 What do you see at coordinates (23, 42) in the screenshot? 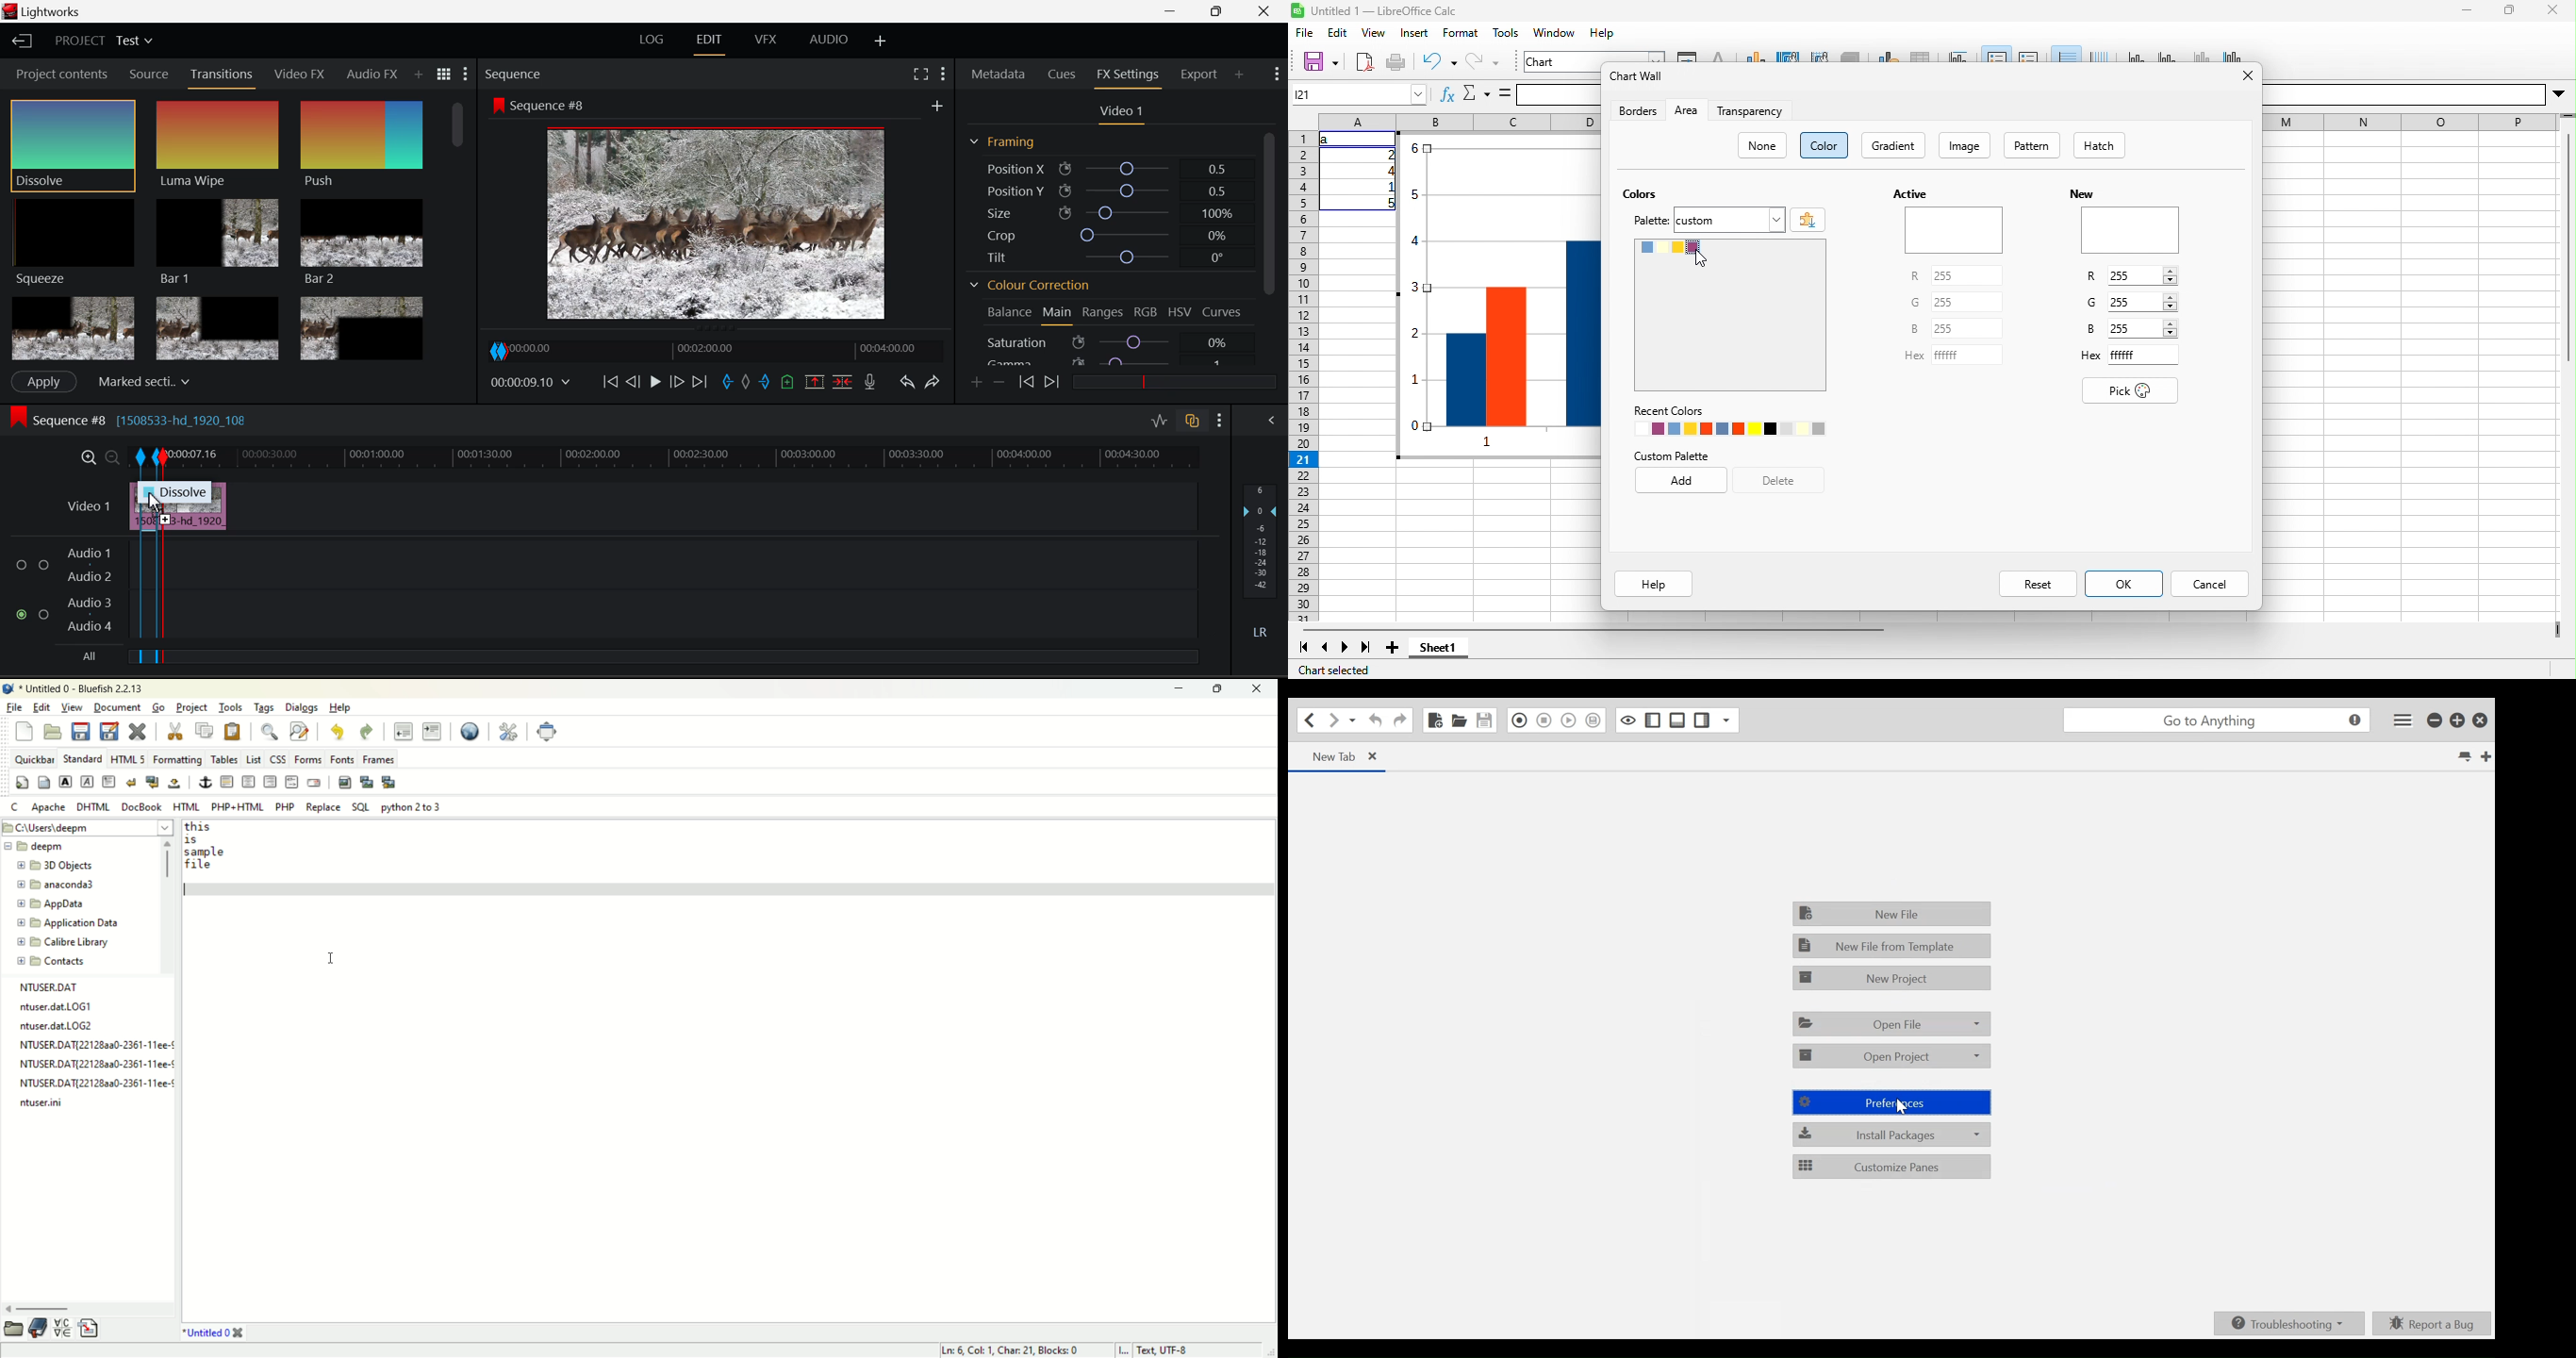
I see `Go to Homepage` at bounding box center [23, 42].